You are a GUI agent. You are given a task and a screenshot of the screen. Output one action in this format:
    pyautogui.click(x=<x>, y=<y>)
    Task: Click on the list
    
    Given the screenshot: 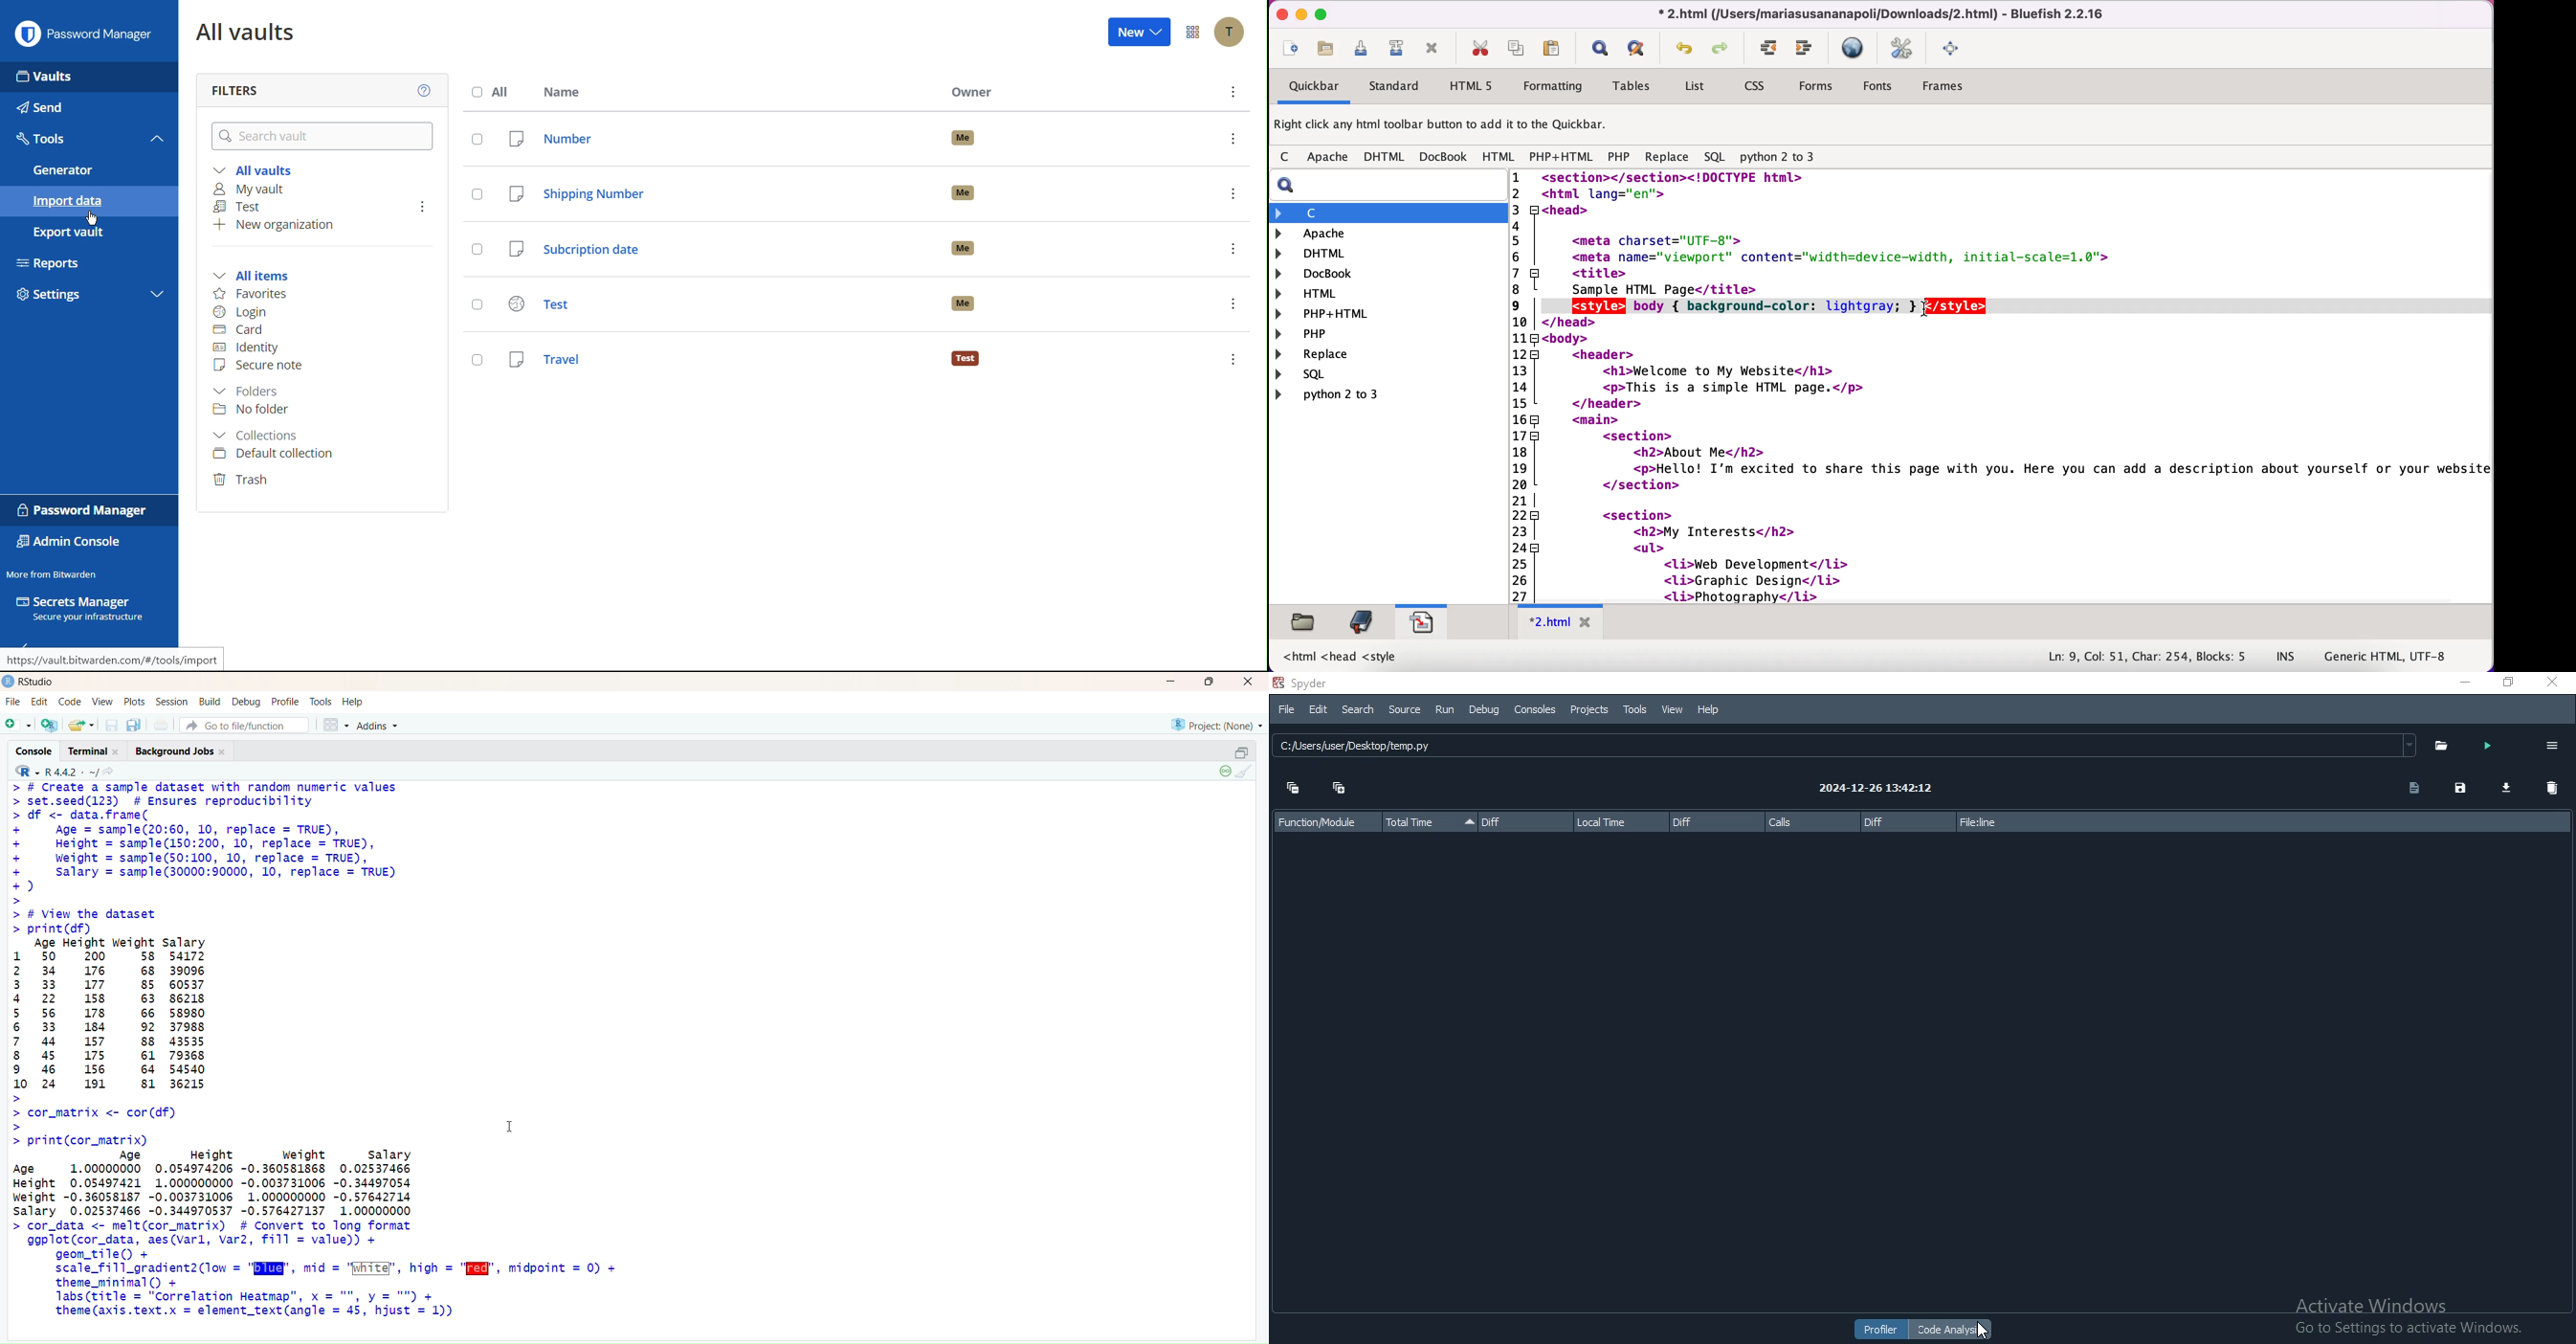 What is the action you would take?
    pyautogui.click(x=1694, y=88)
    